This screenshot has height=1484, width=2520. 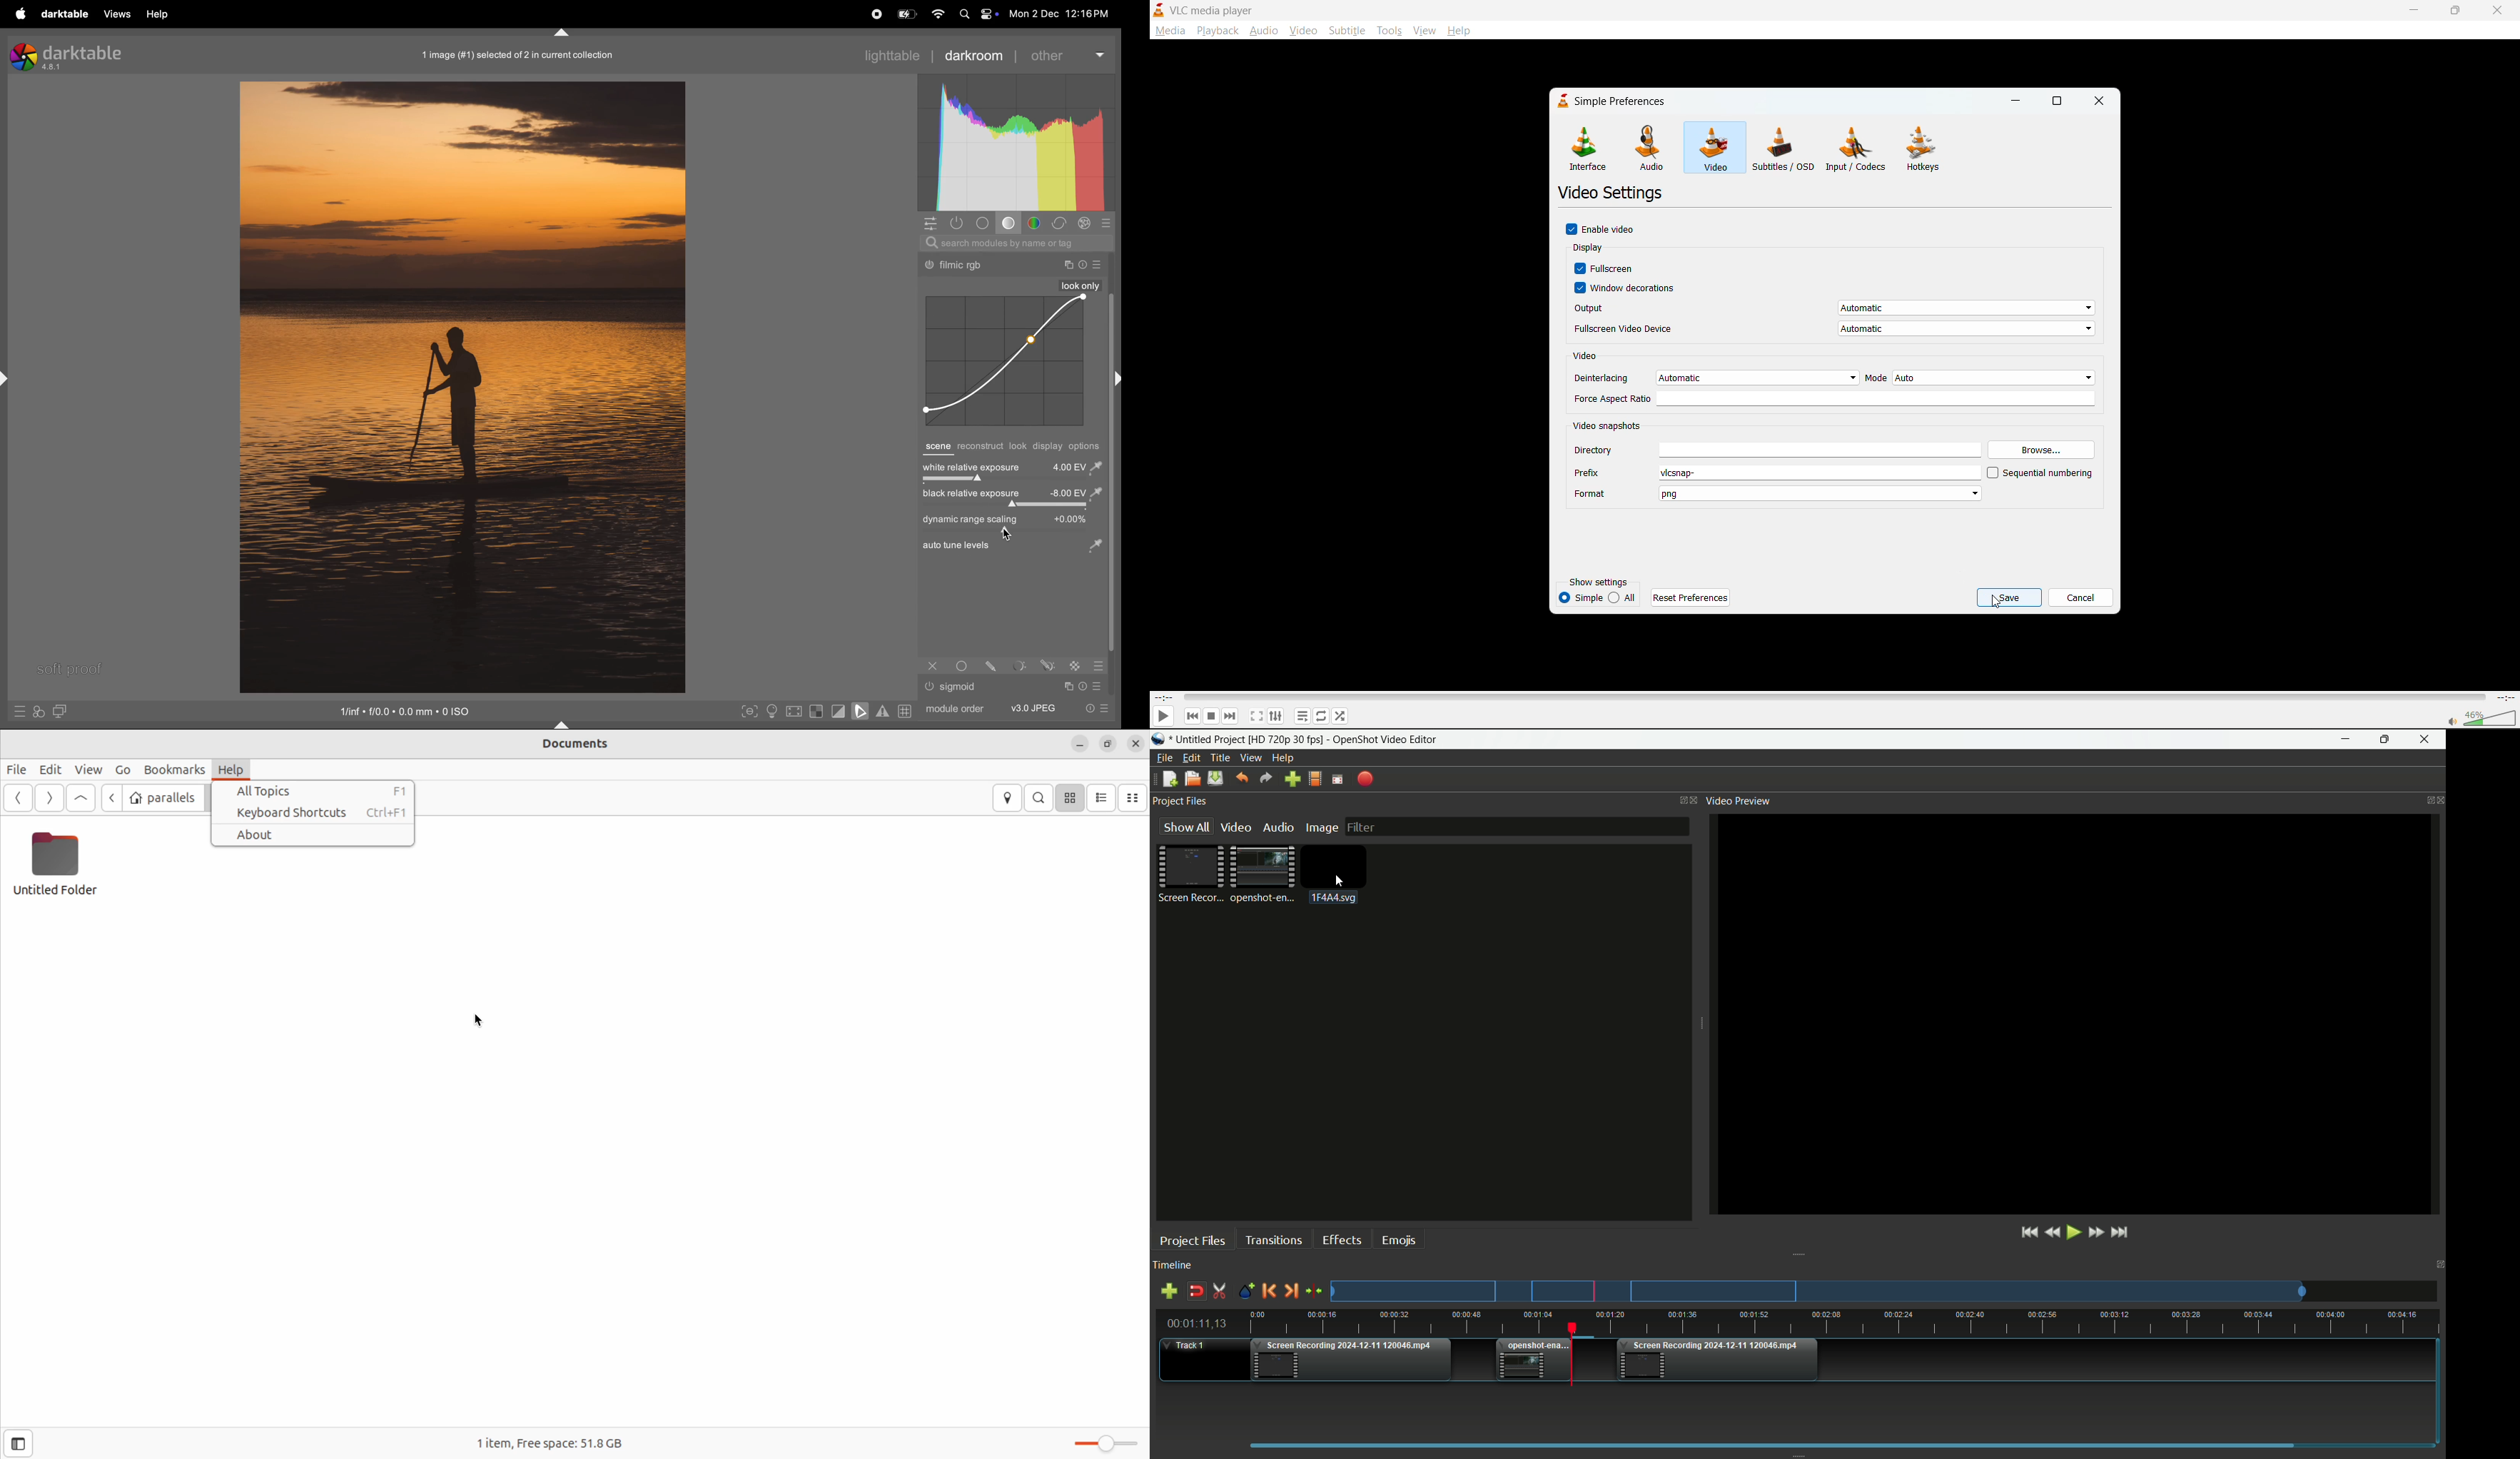 What do you see at coordinates (1192, 780) in the screenshot?
I see `Open file` at bounding box center [1192, 780].